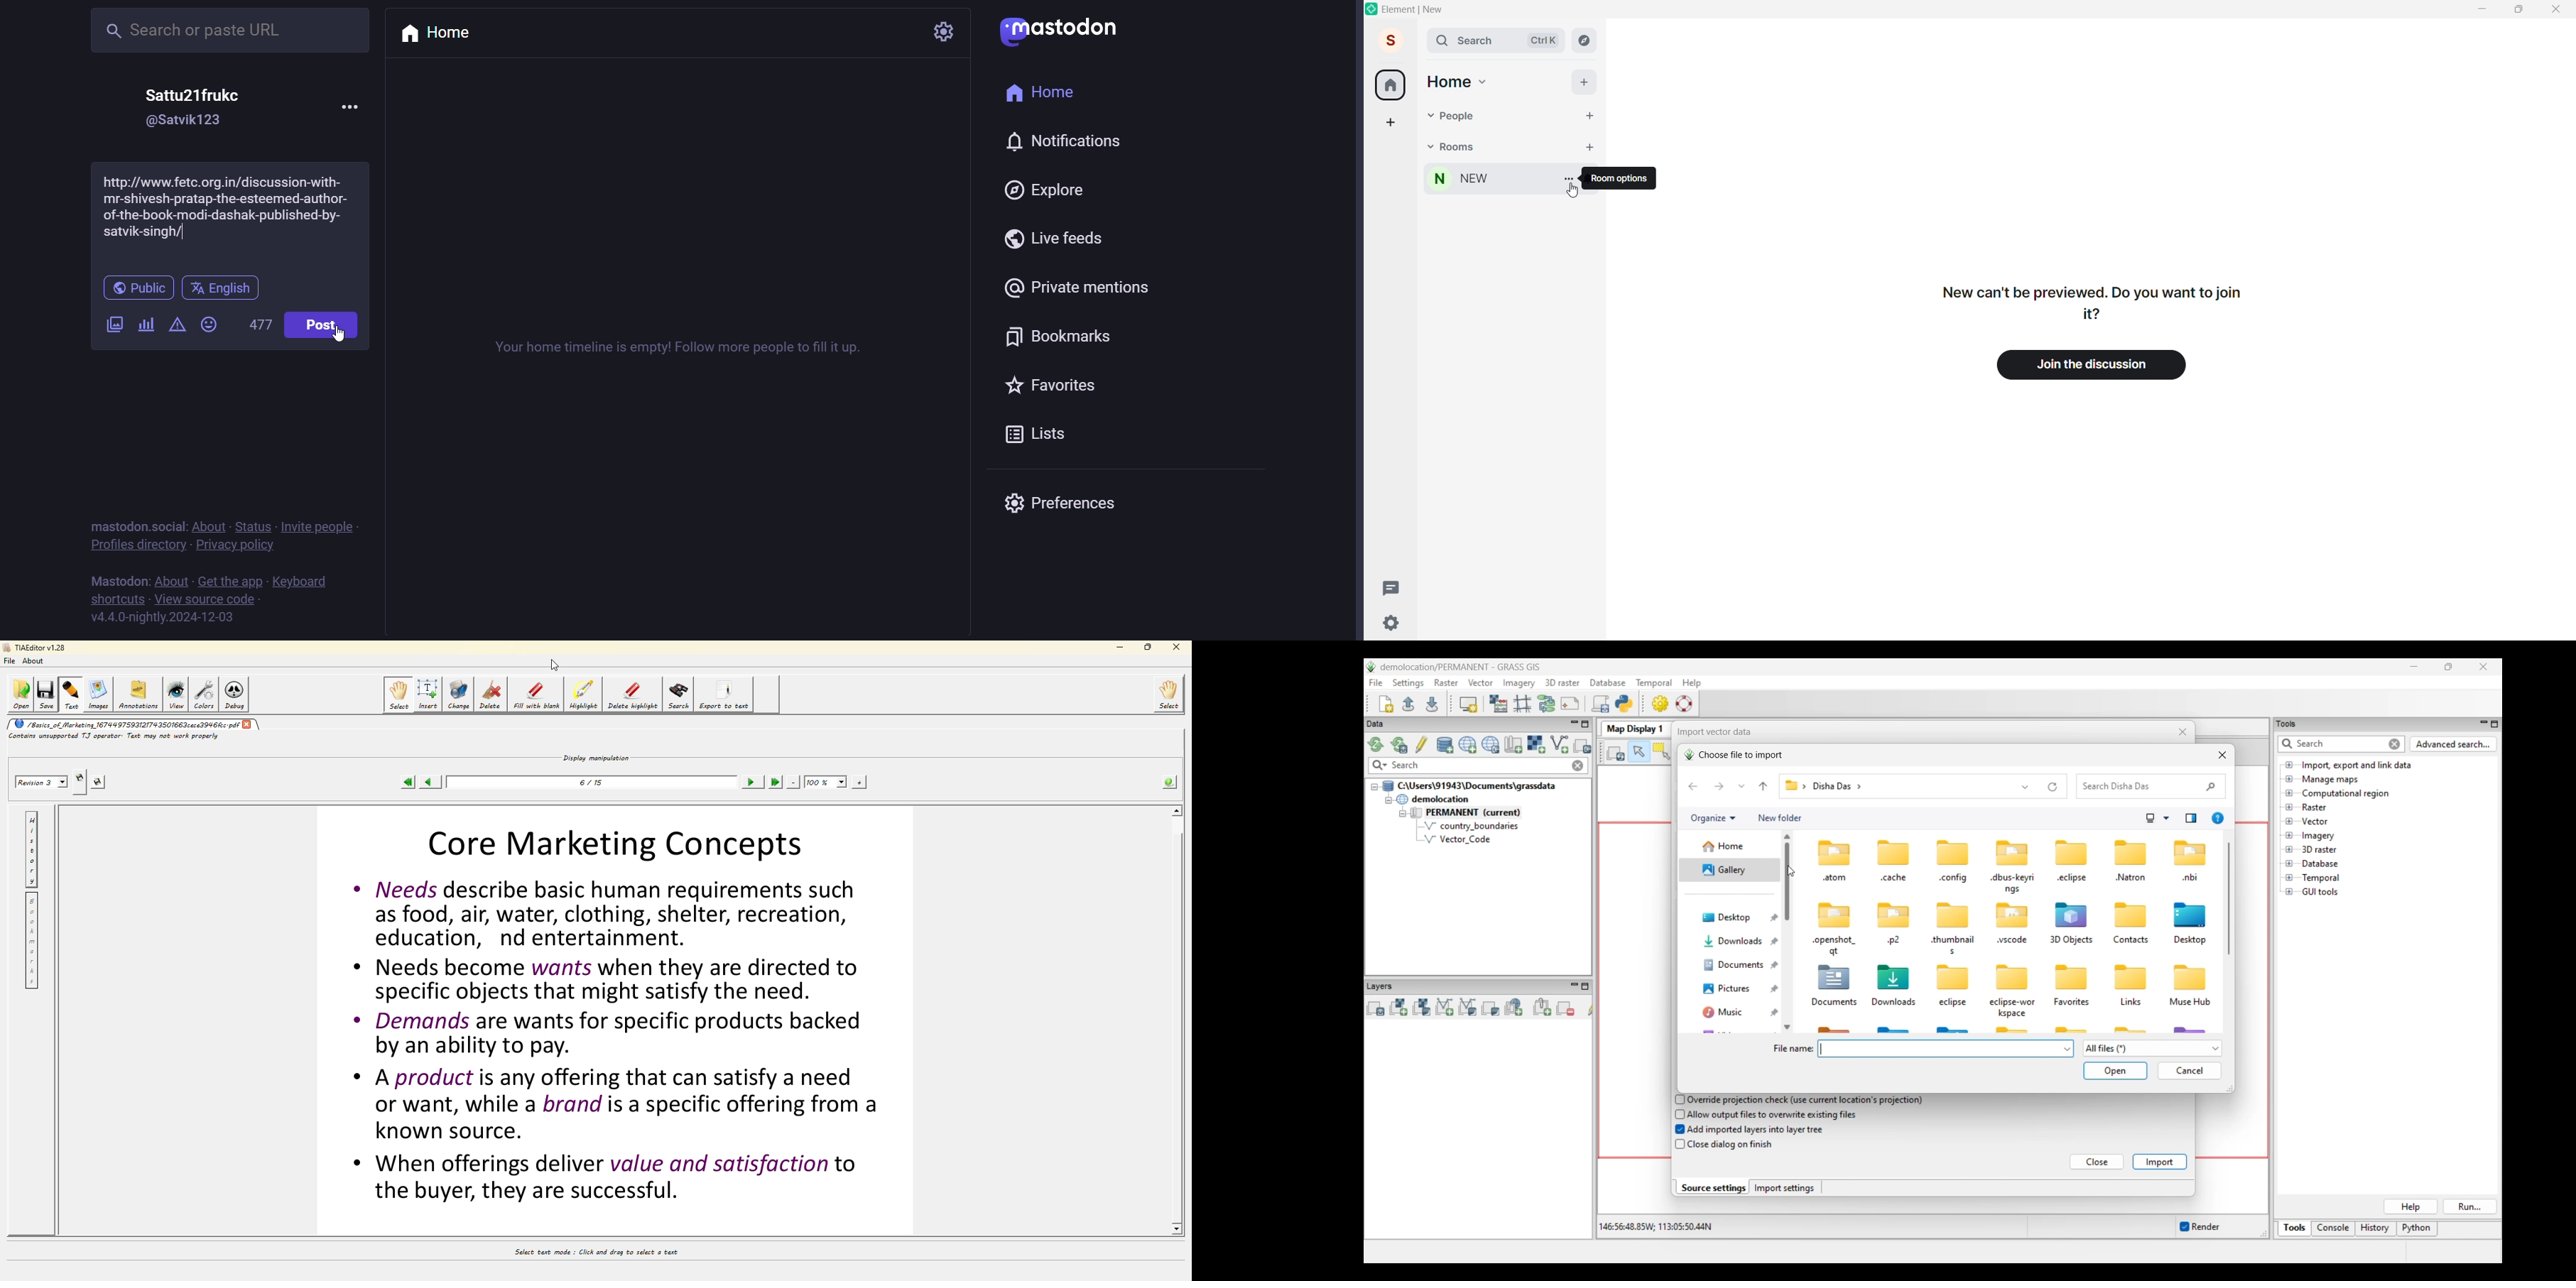 The height and width of the screenshot is (1288, 2576). What do you see at coordinates (2096, 303) in the screenshot?
I see `text` at bounding box center [2096, 303].